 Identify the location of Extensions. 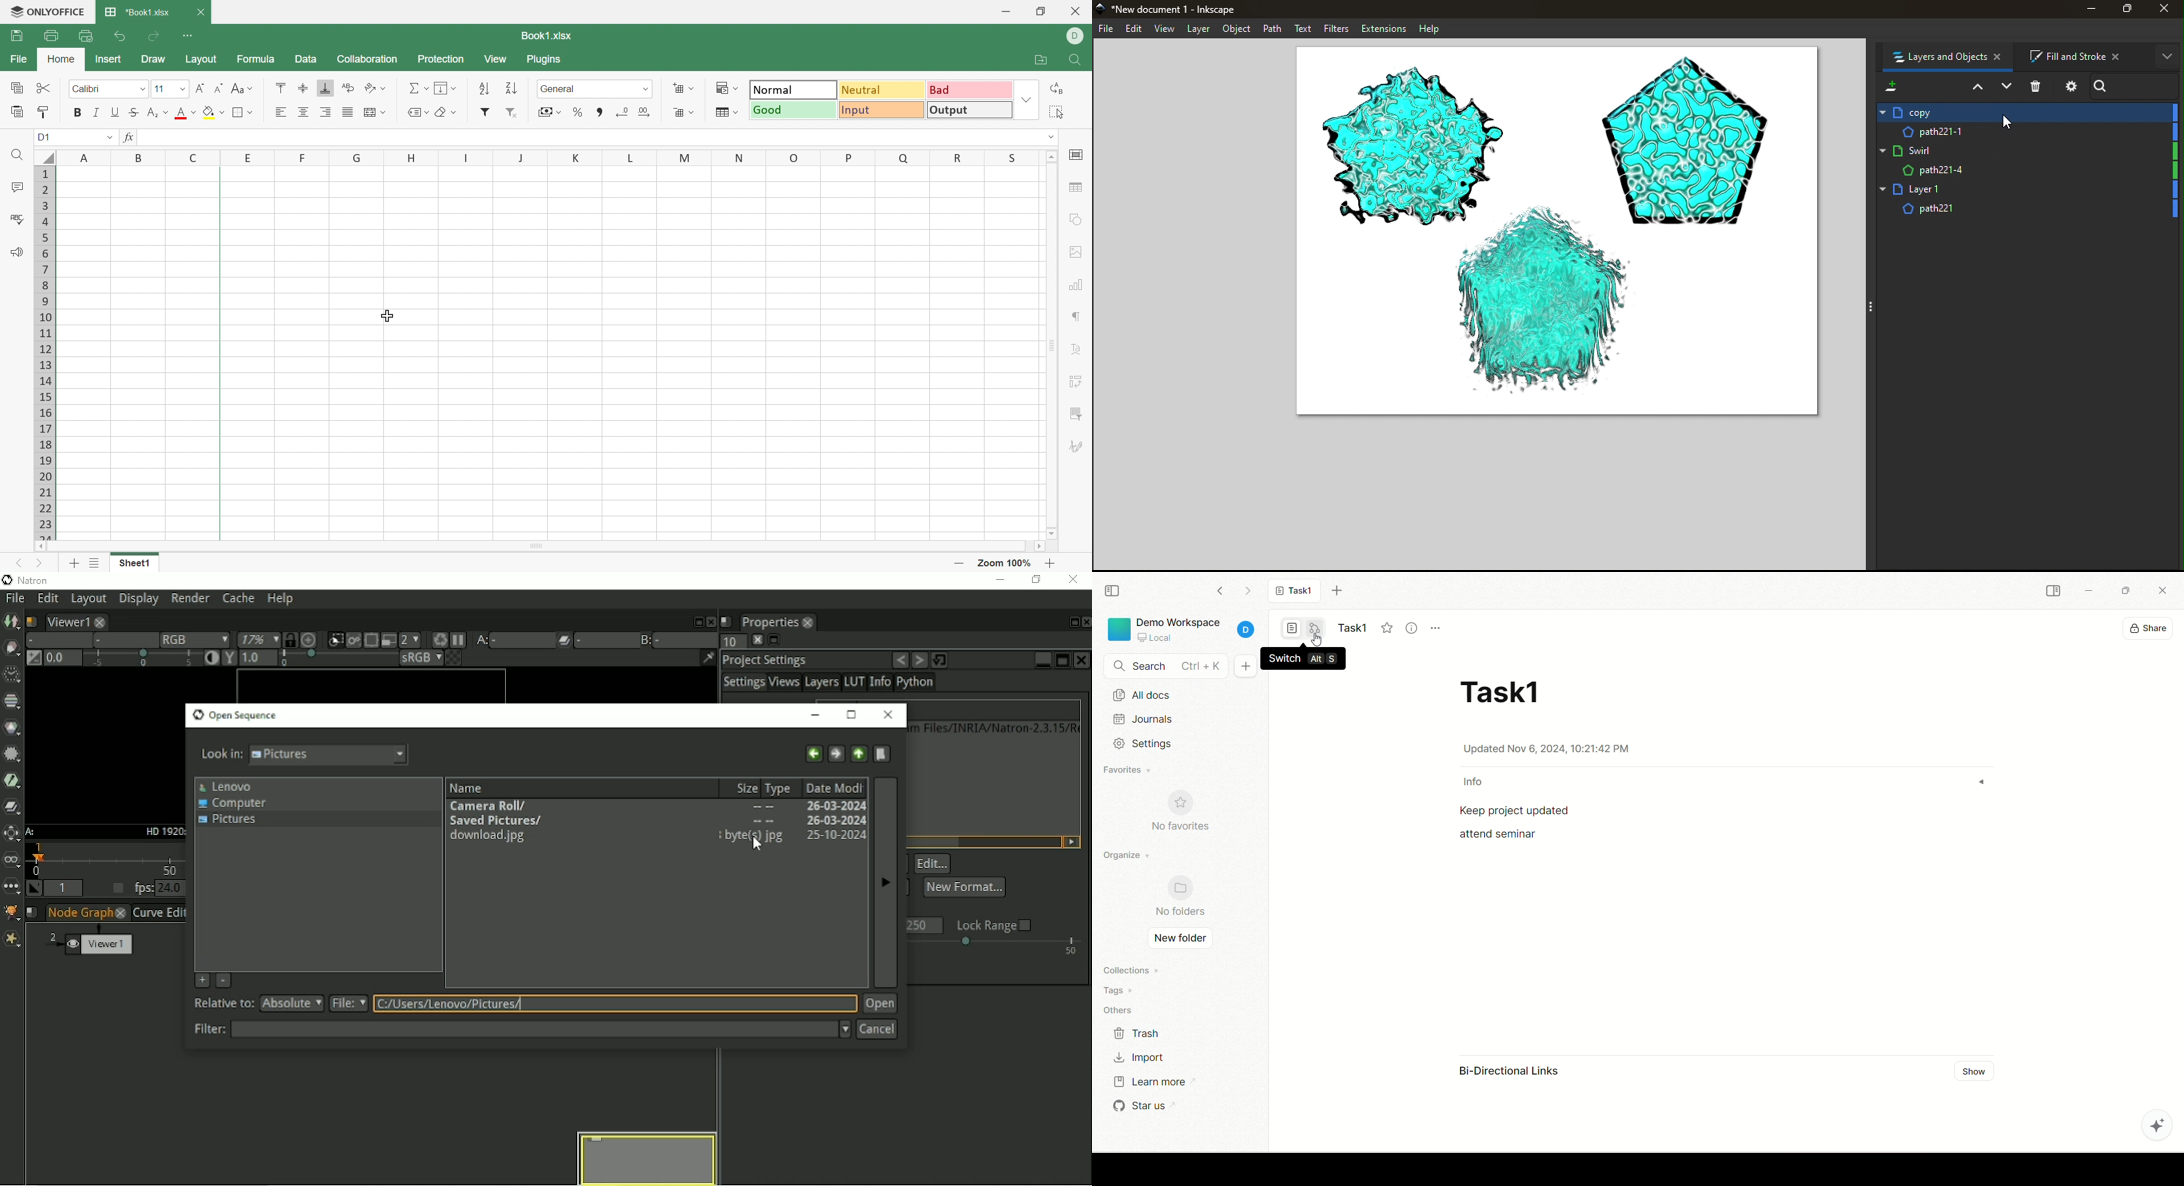
(1382, 28).